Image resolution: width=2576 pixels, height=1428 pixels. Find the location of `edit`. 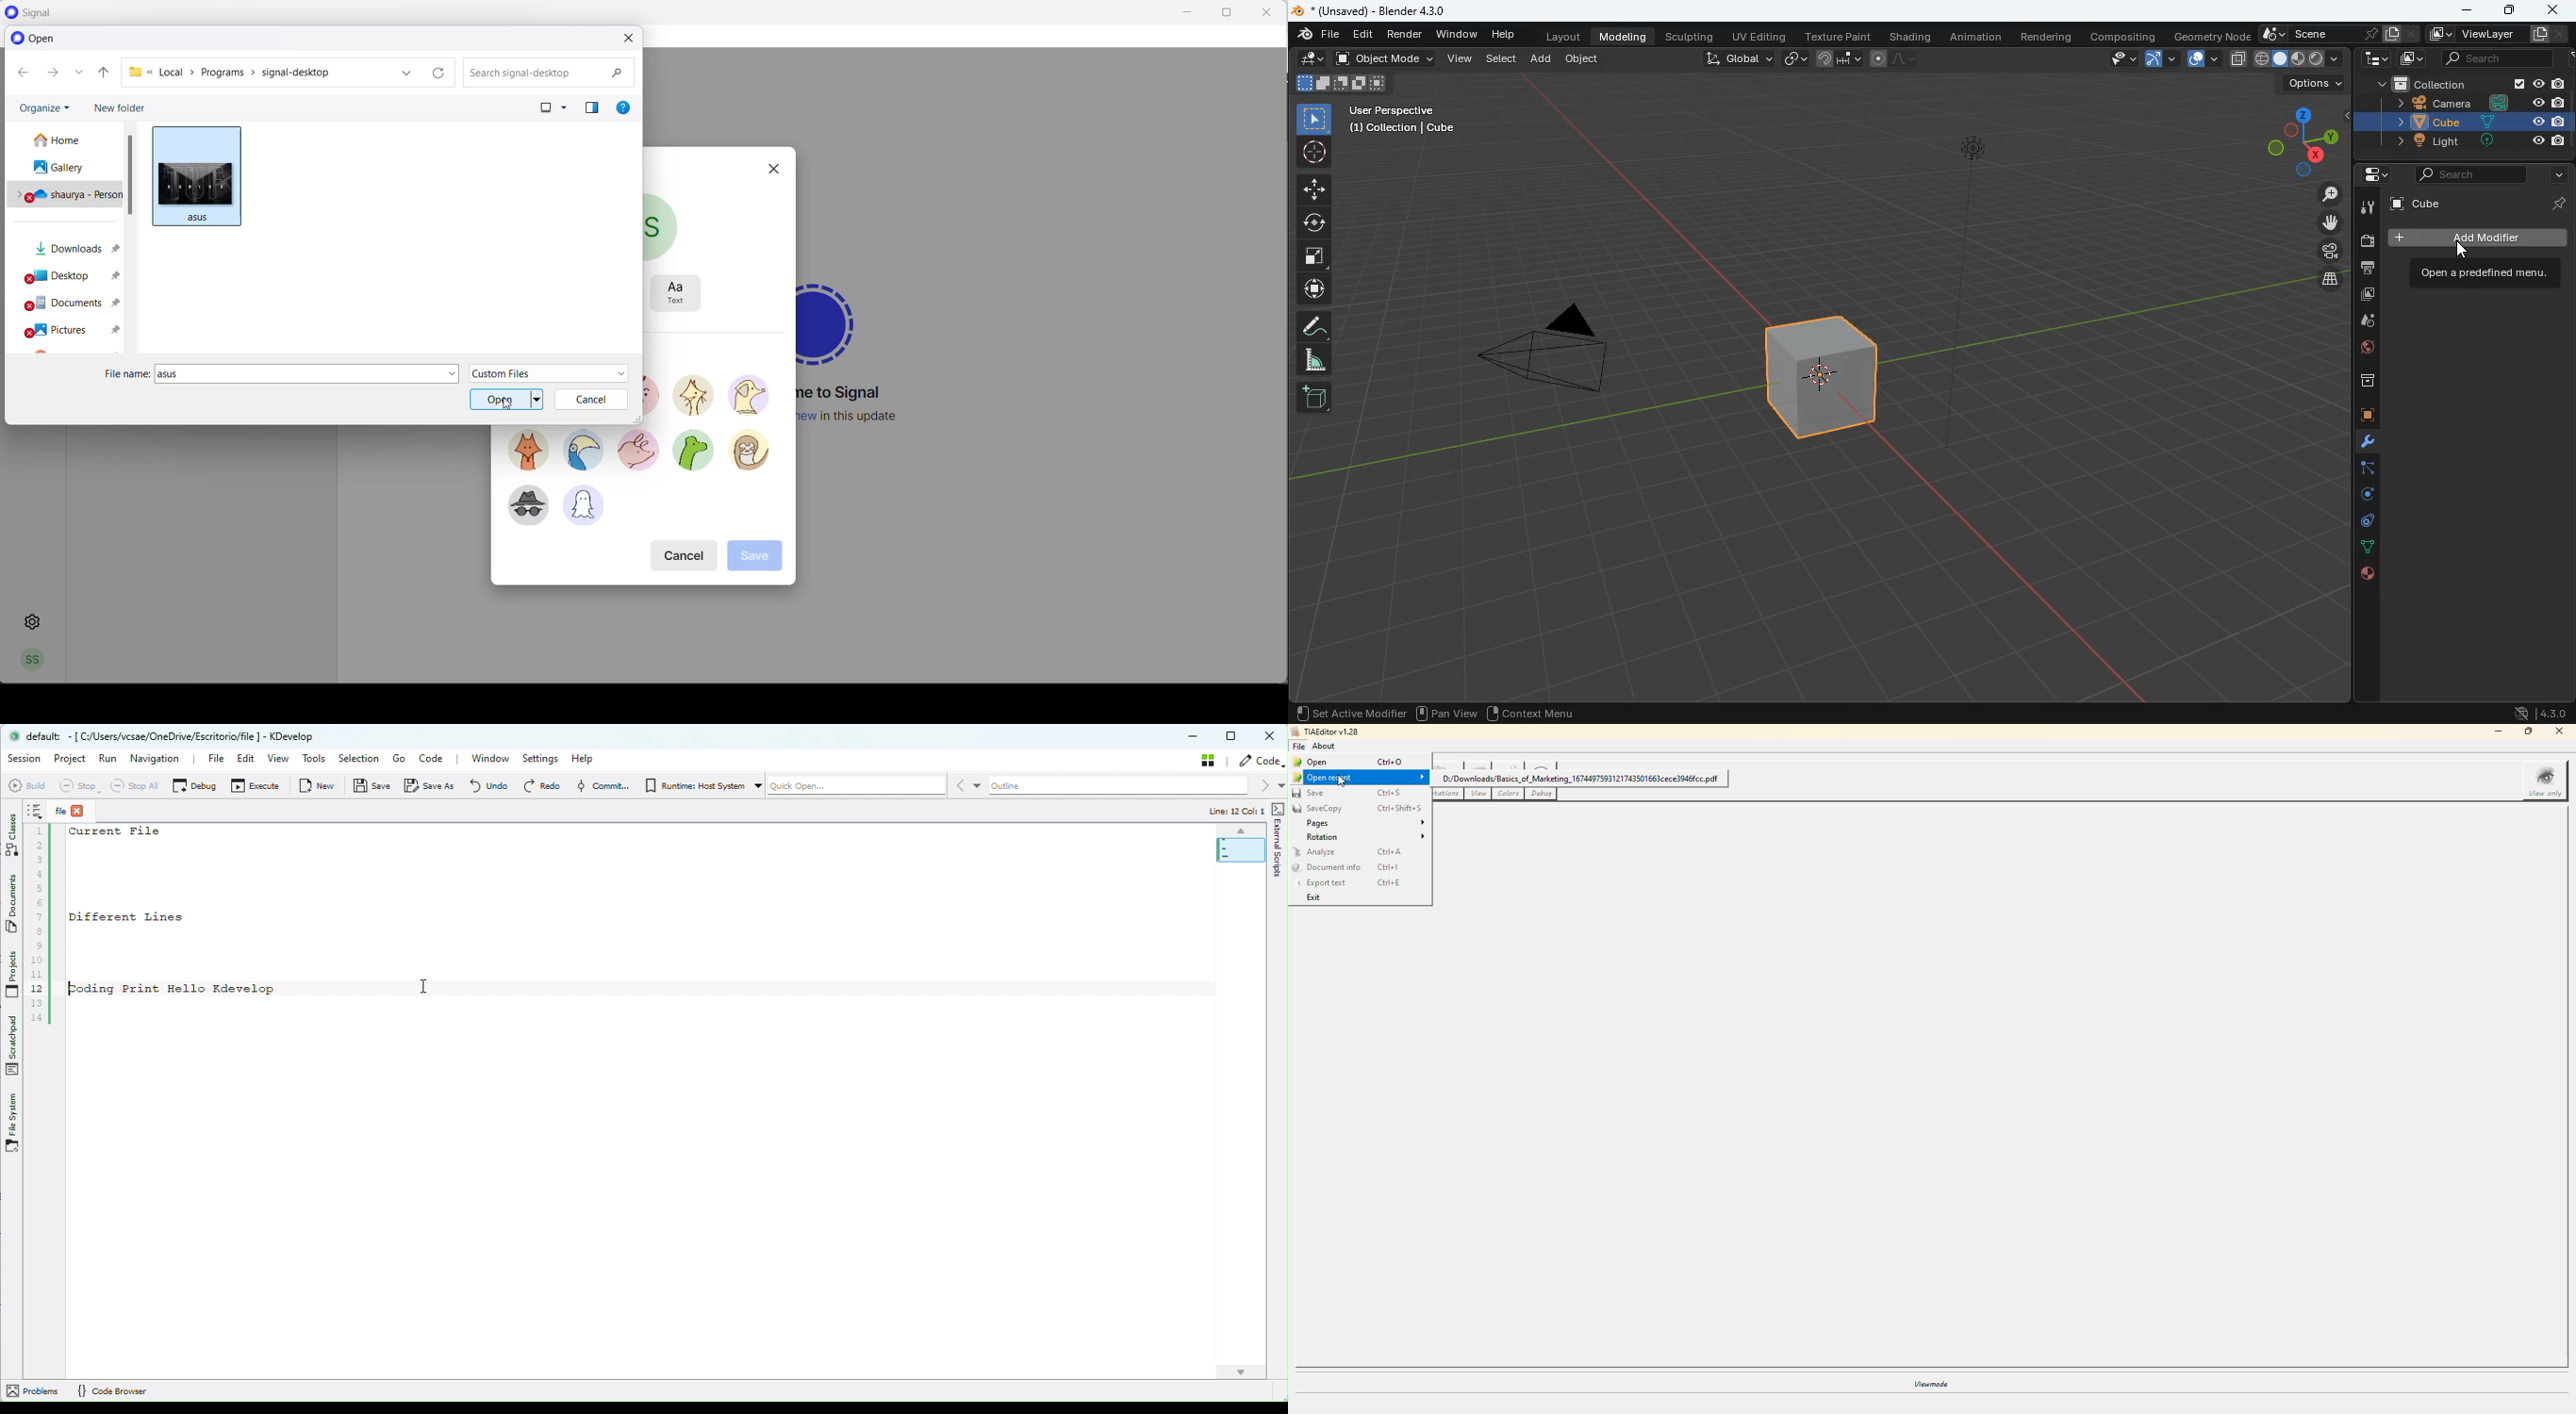

edit is located at coordinates (1311, 58).